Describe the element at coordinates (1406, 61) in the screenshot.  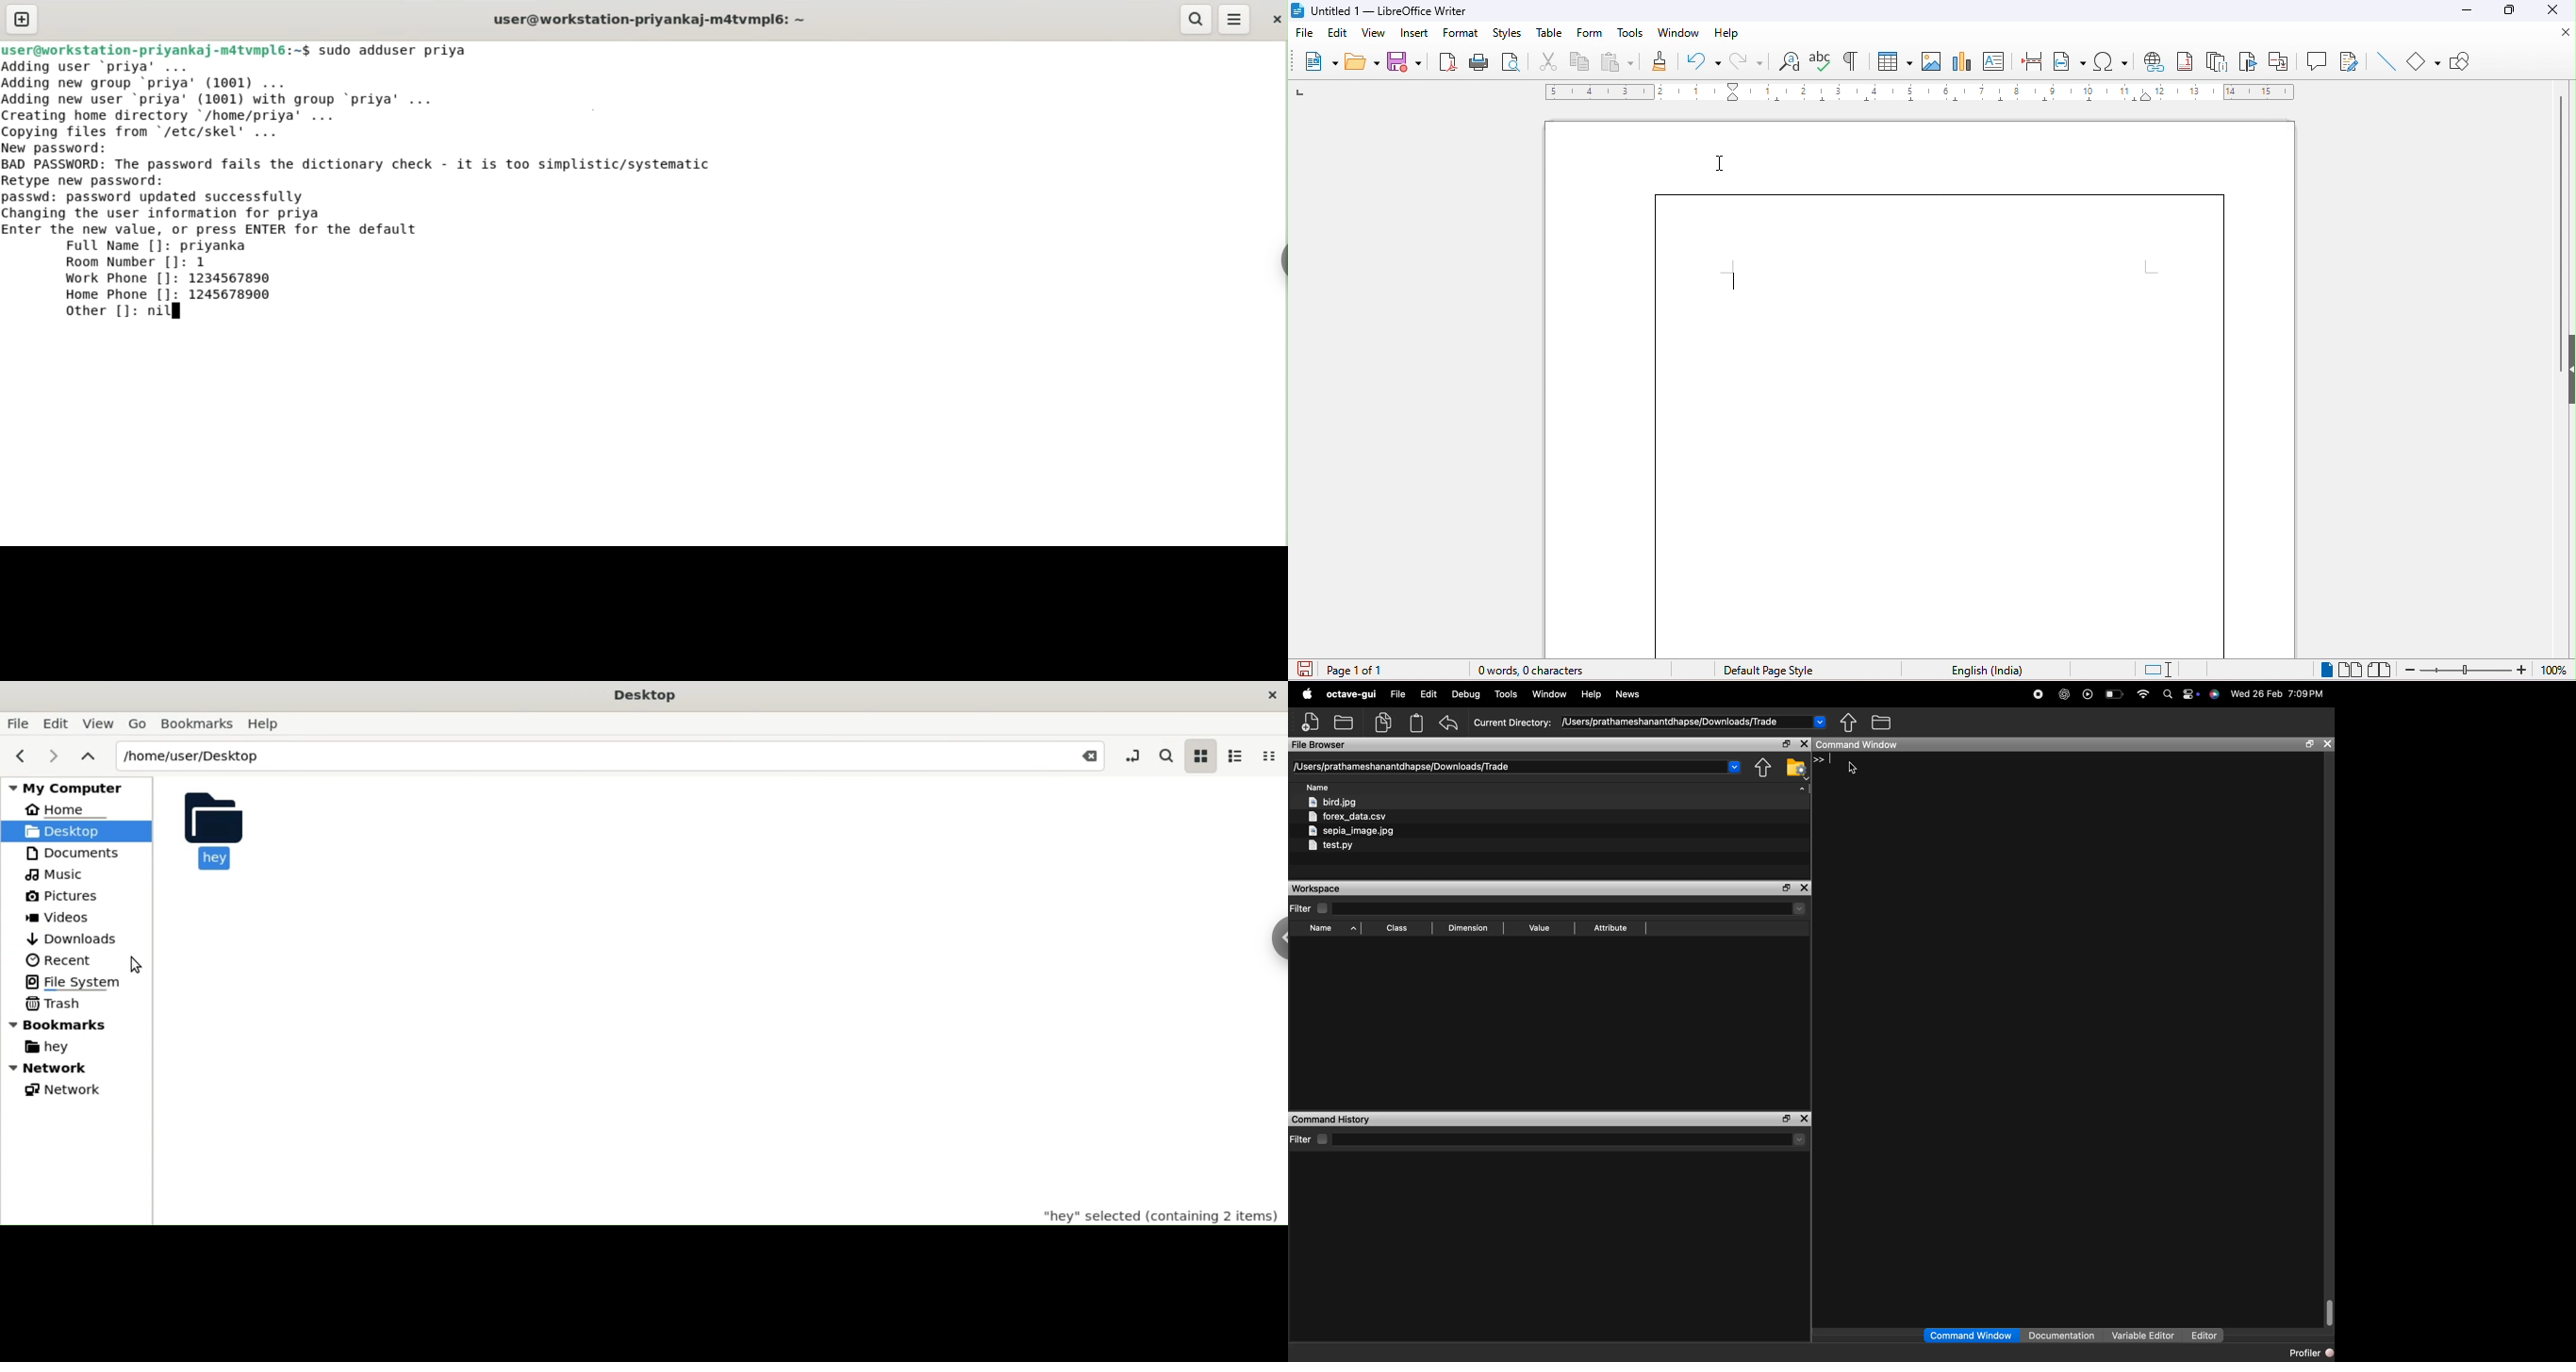
I see `save` at that location.